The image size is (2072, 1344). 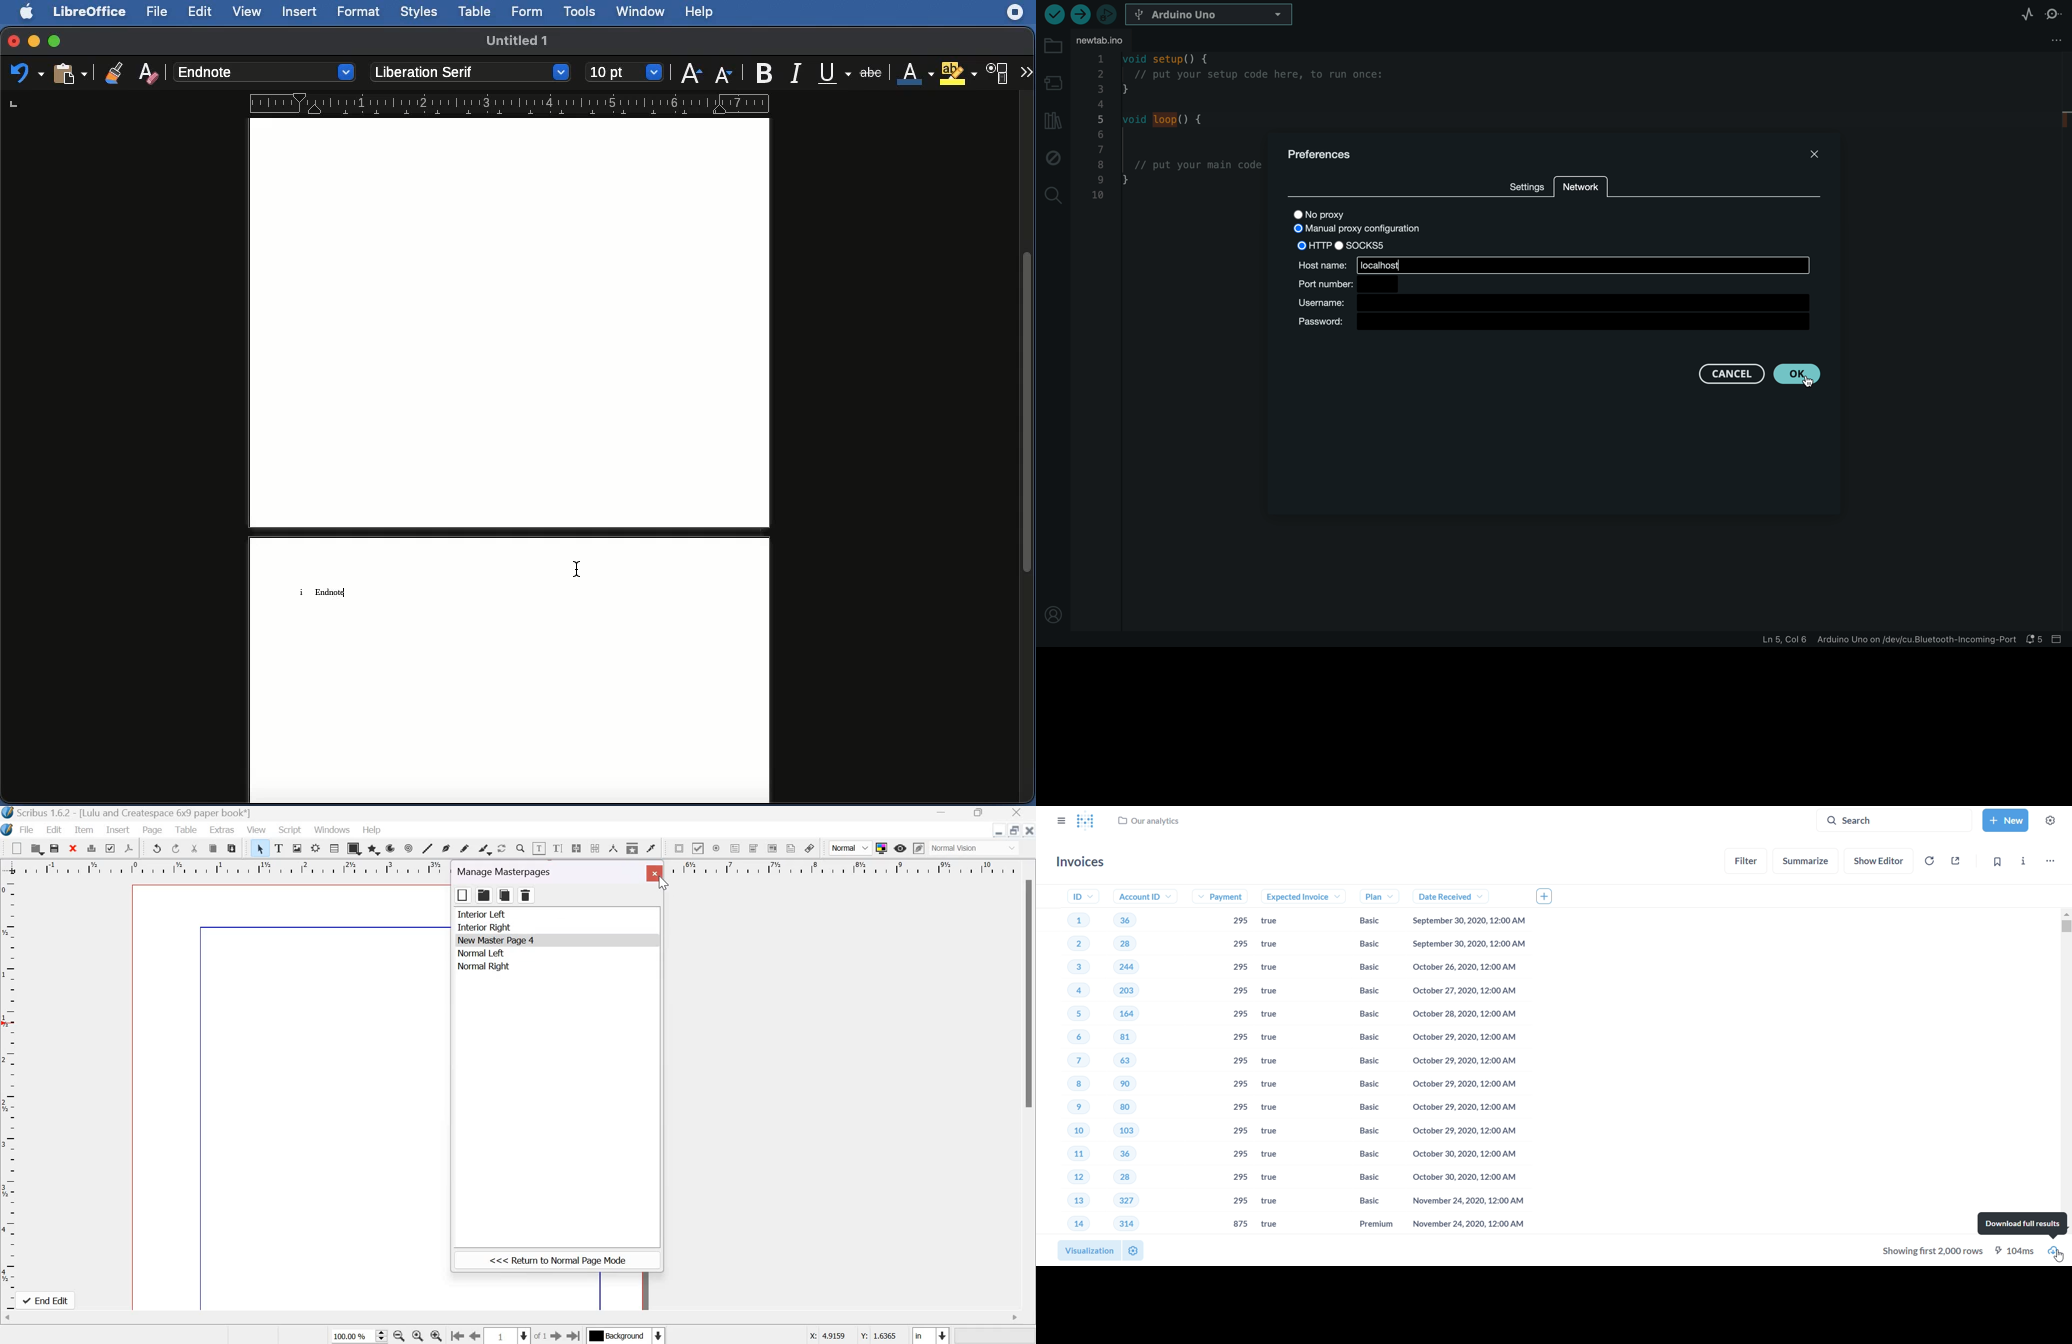 I want to click on true, so click(x=1276, y=945).